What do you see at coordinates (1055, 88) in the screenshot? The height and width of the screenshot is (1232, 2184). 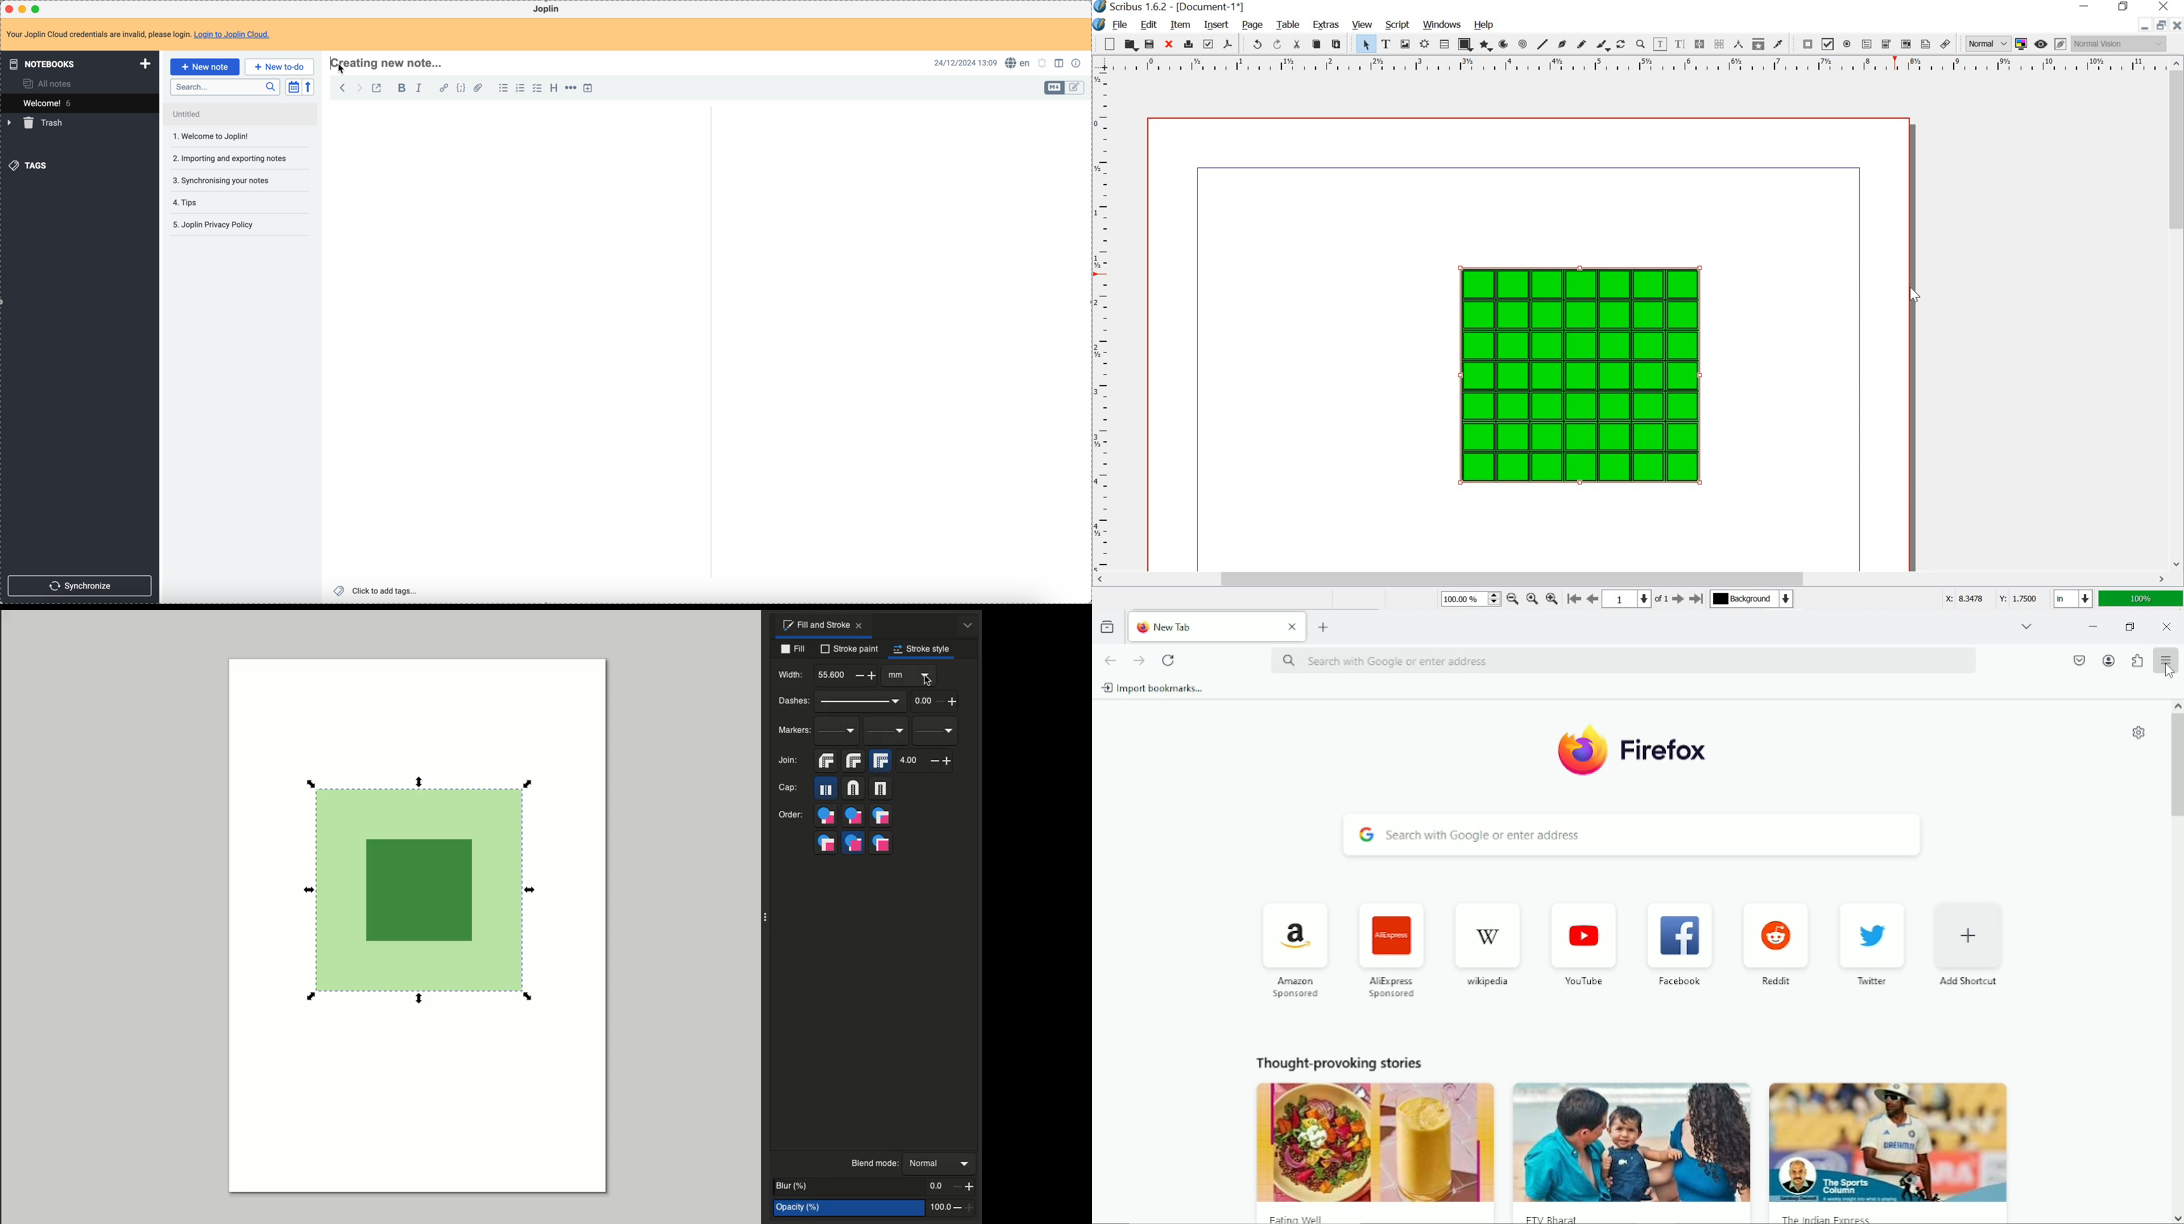 I see `toggle edit layout` at bounding box center [1055, 88].